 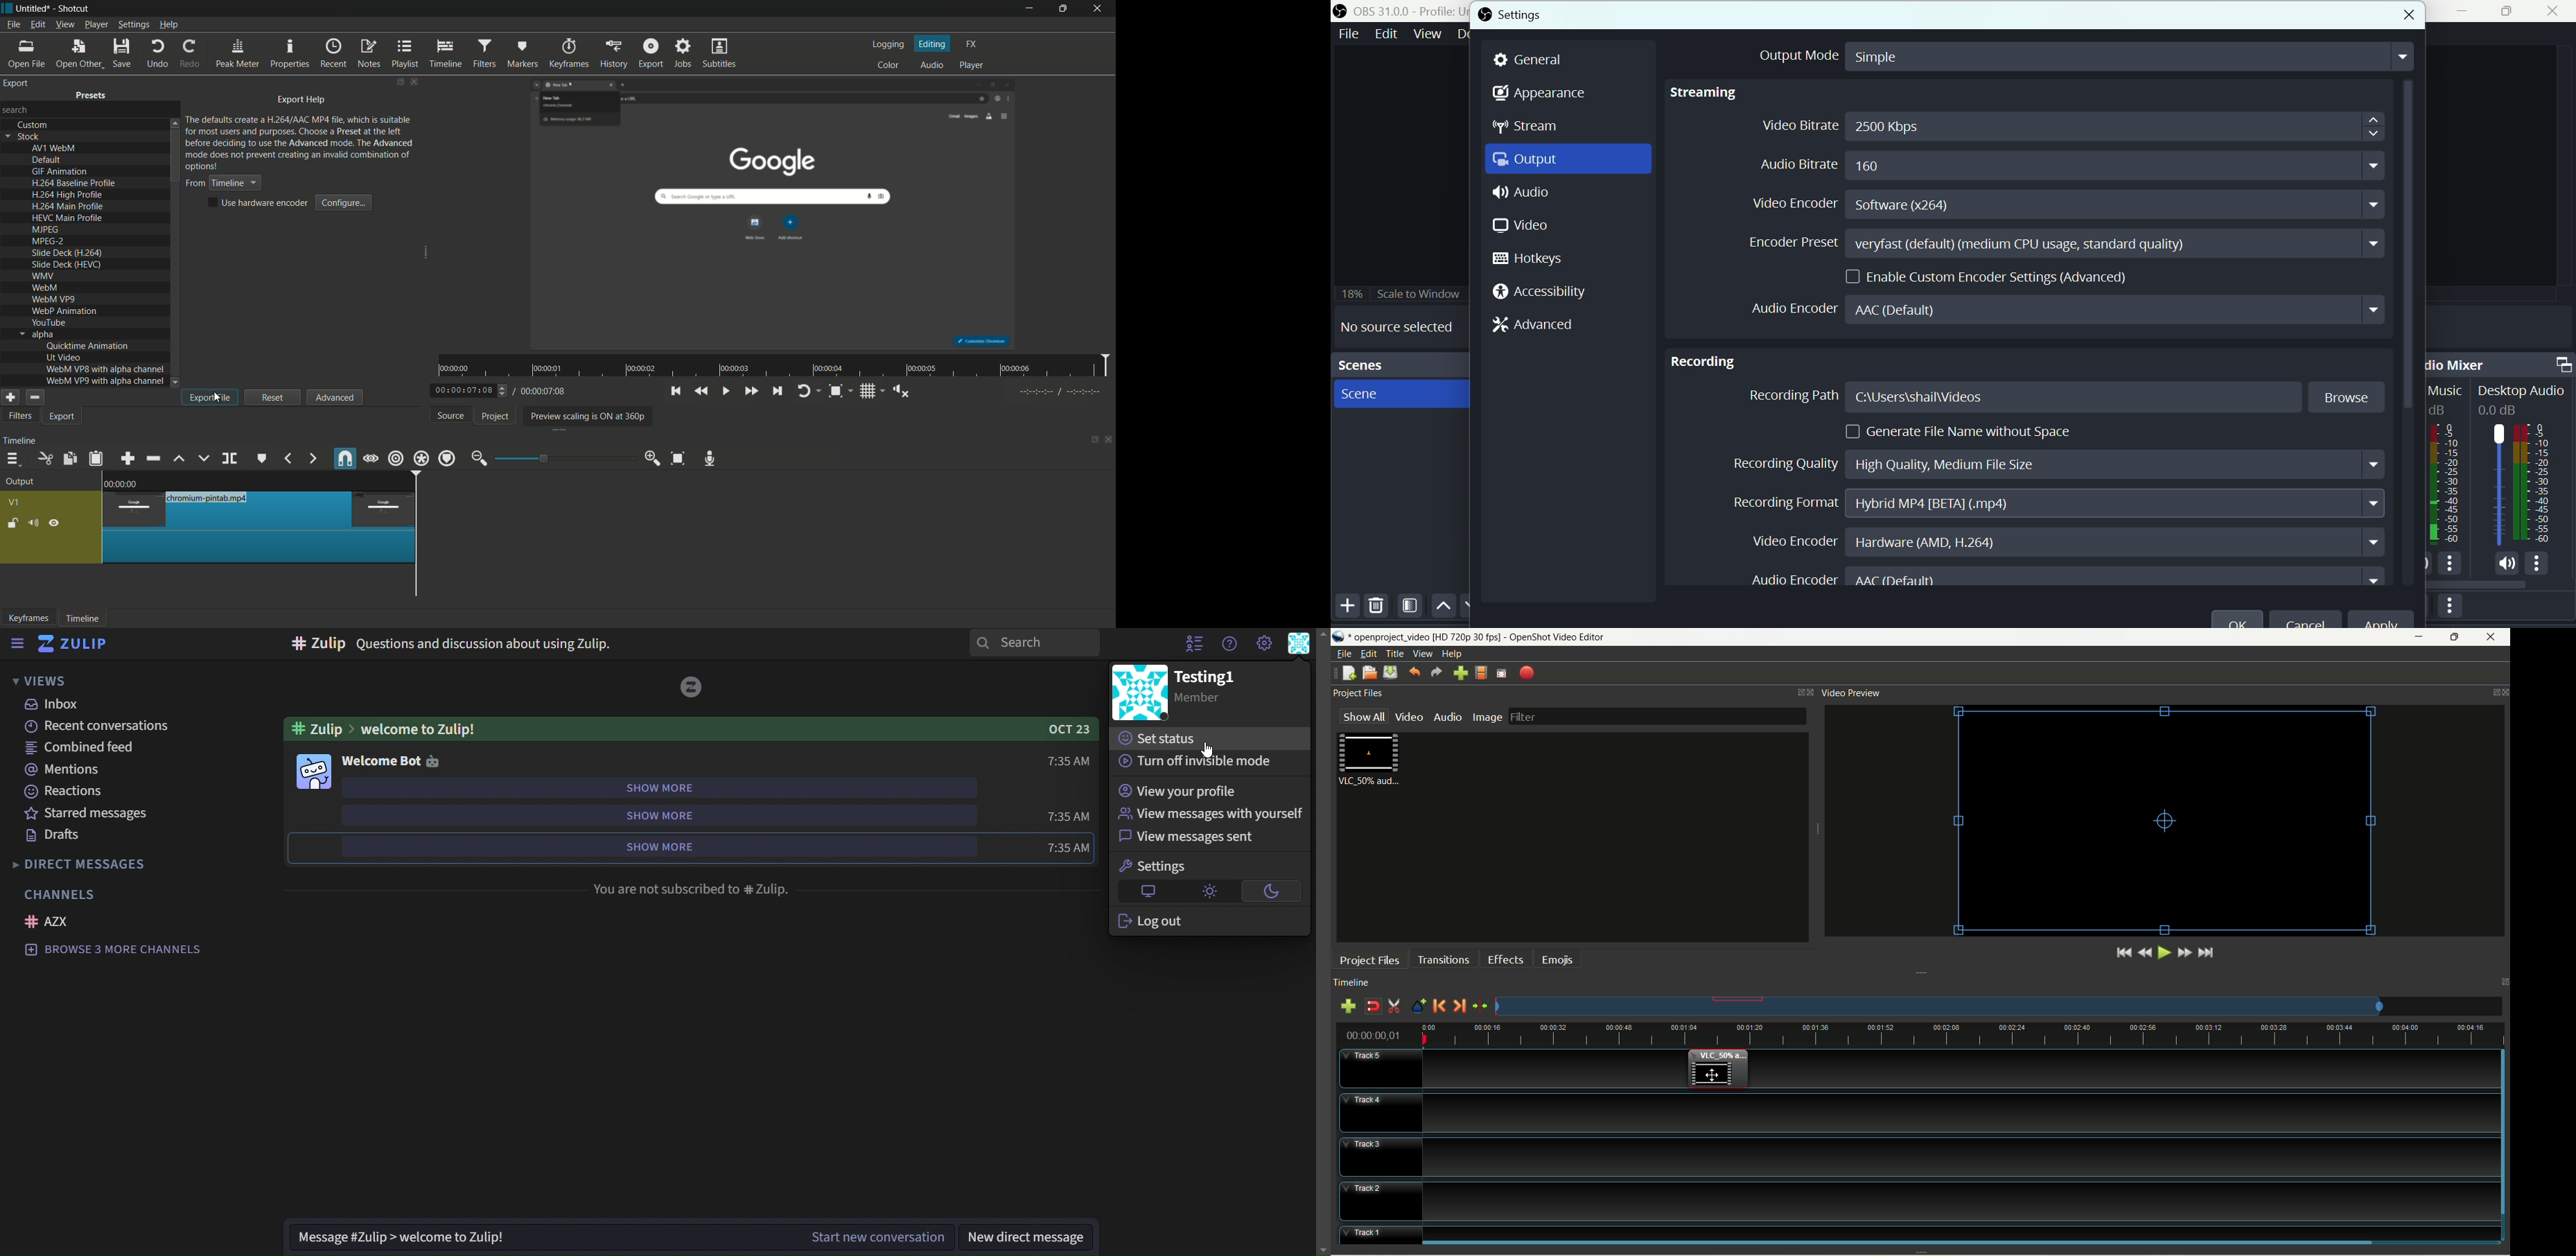 What do you see at coordinates (1196, 643) in the screenshot?
I see `show user list` at bounding box center [1196, 643].